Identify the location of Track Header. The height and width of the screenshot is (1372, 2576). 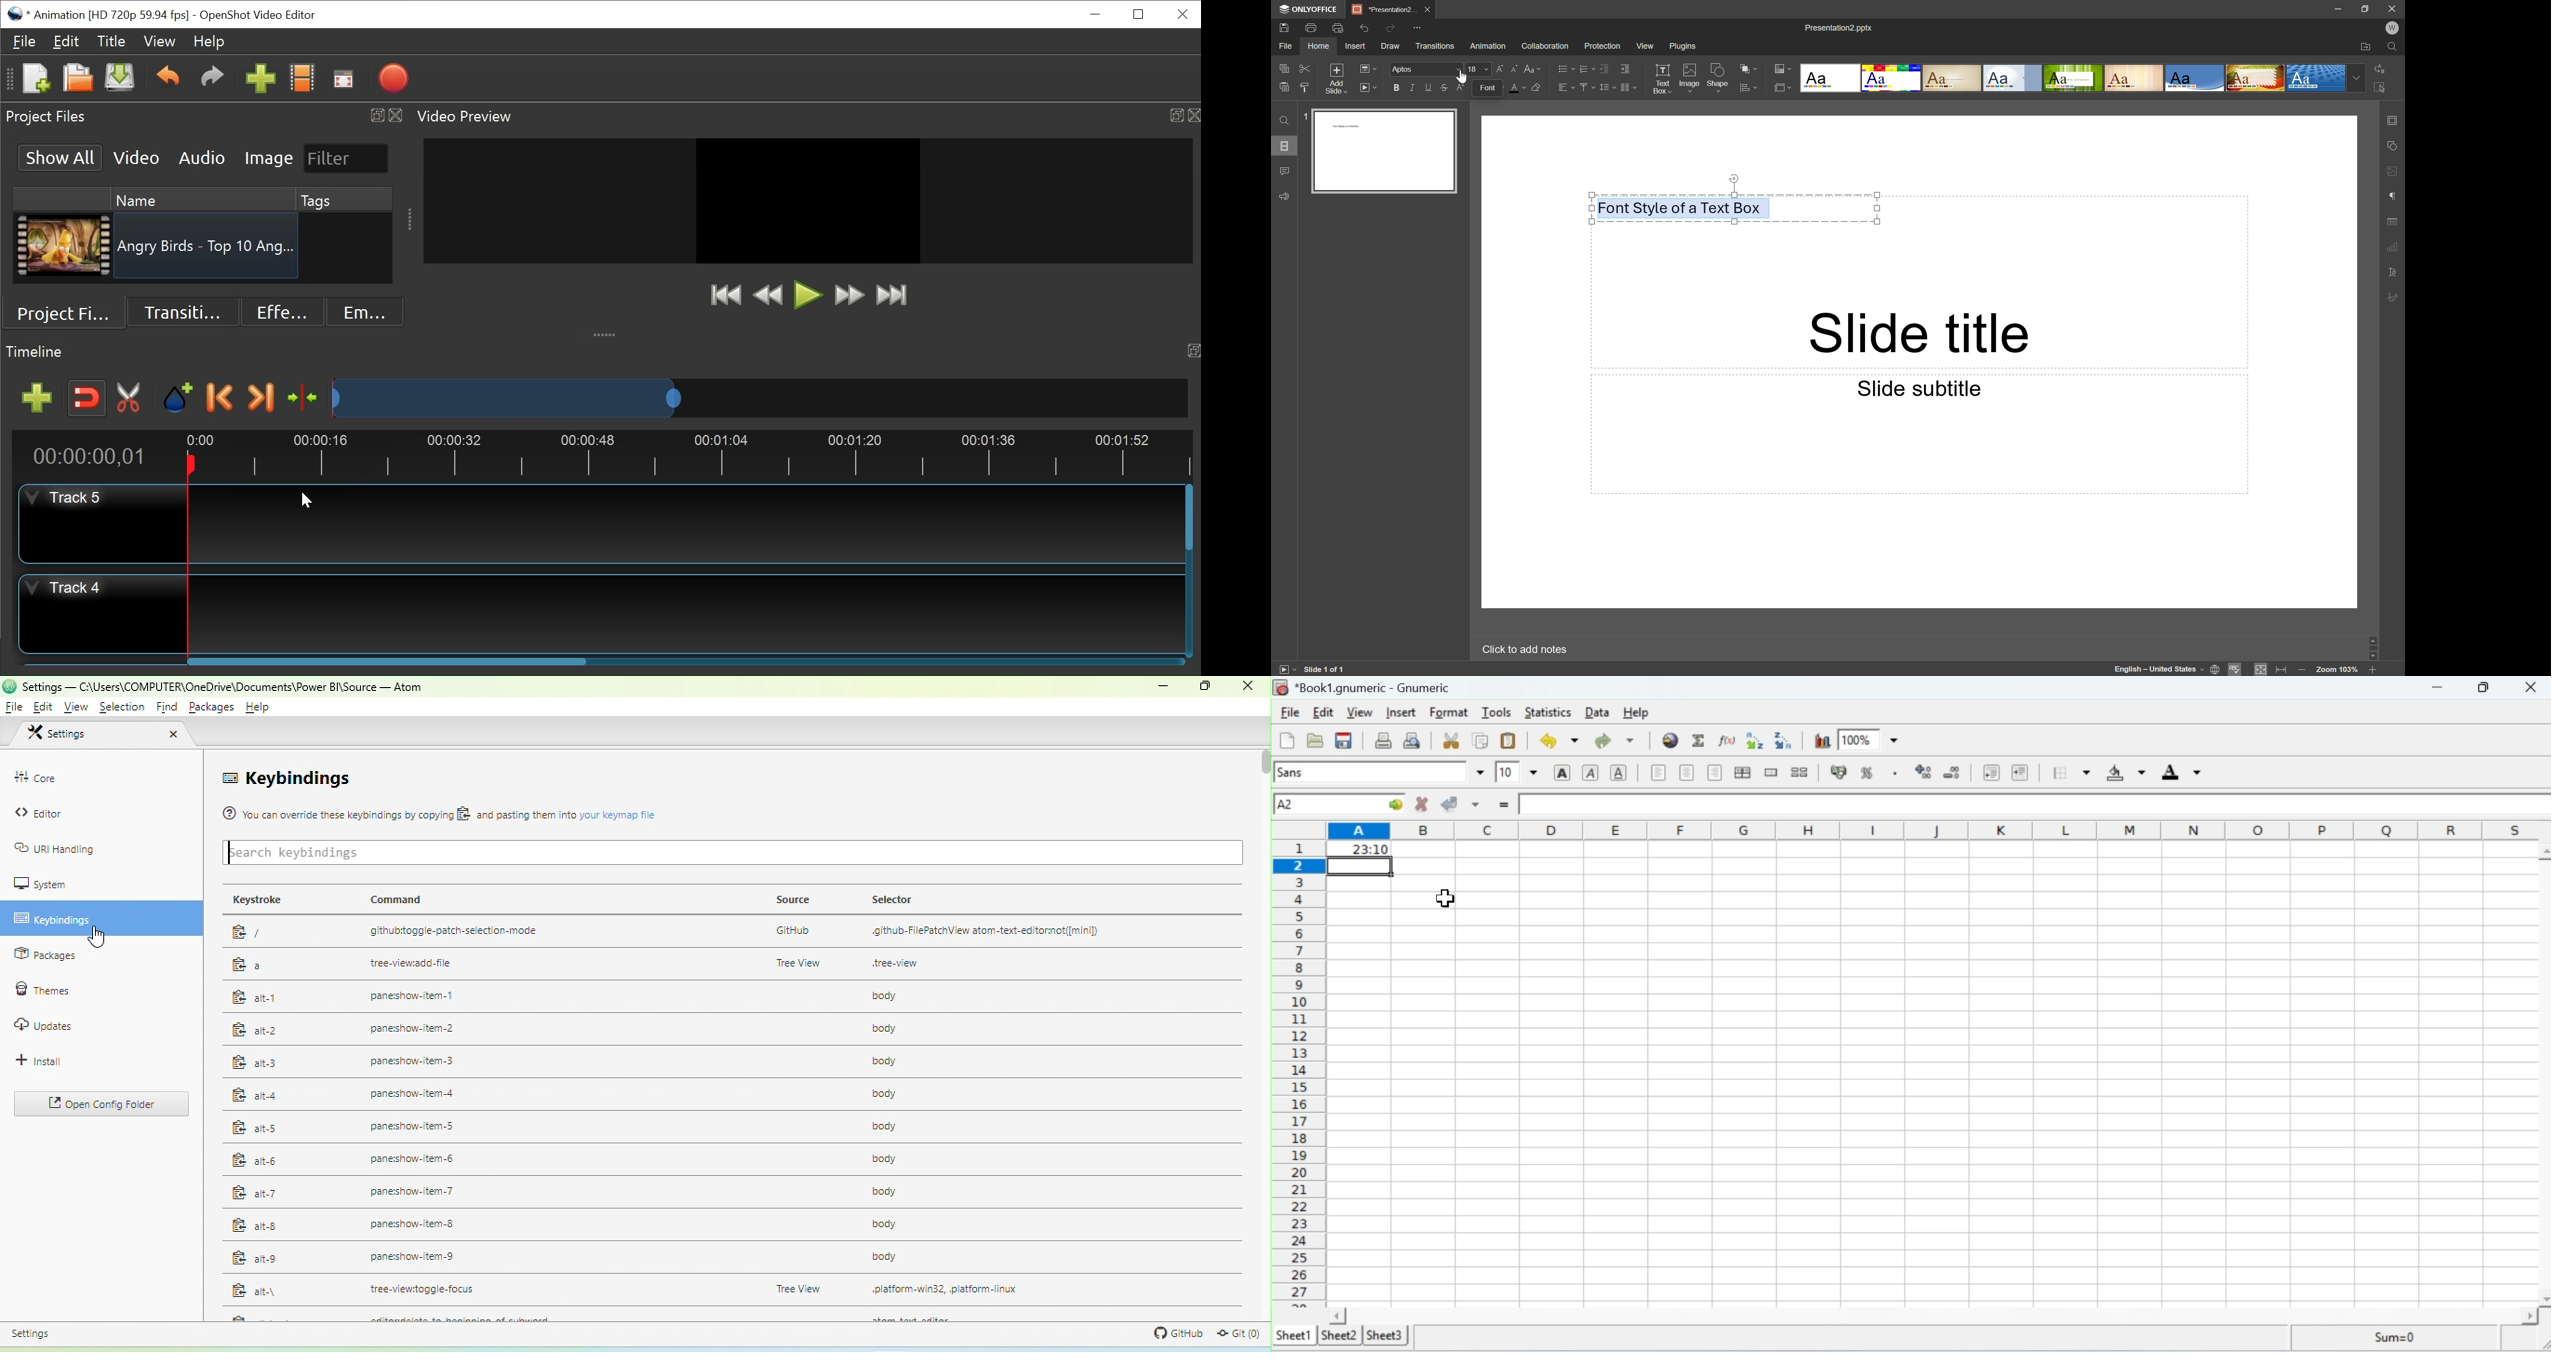
(69, 498).